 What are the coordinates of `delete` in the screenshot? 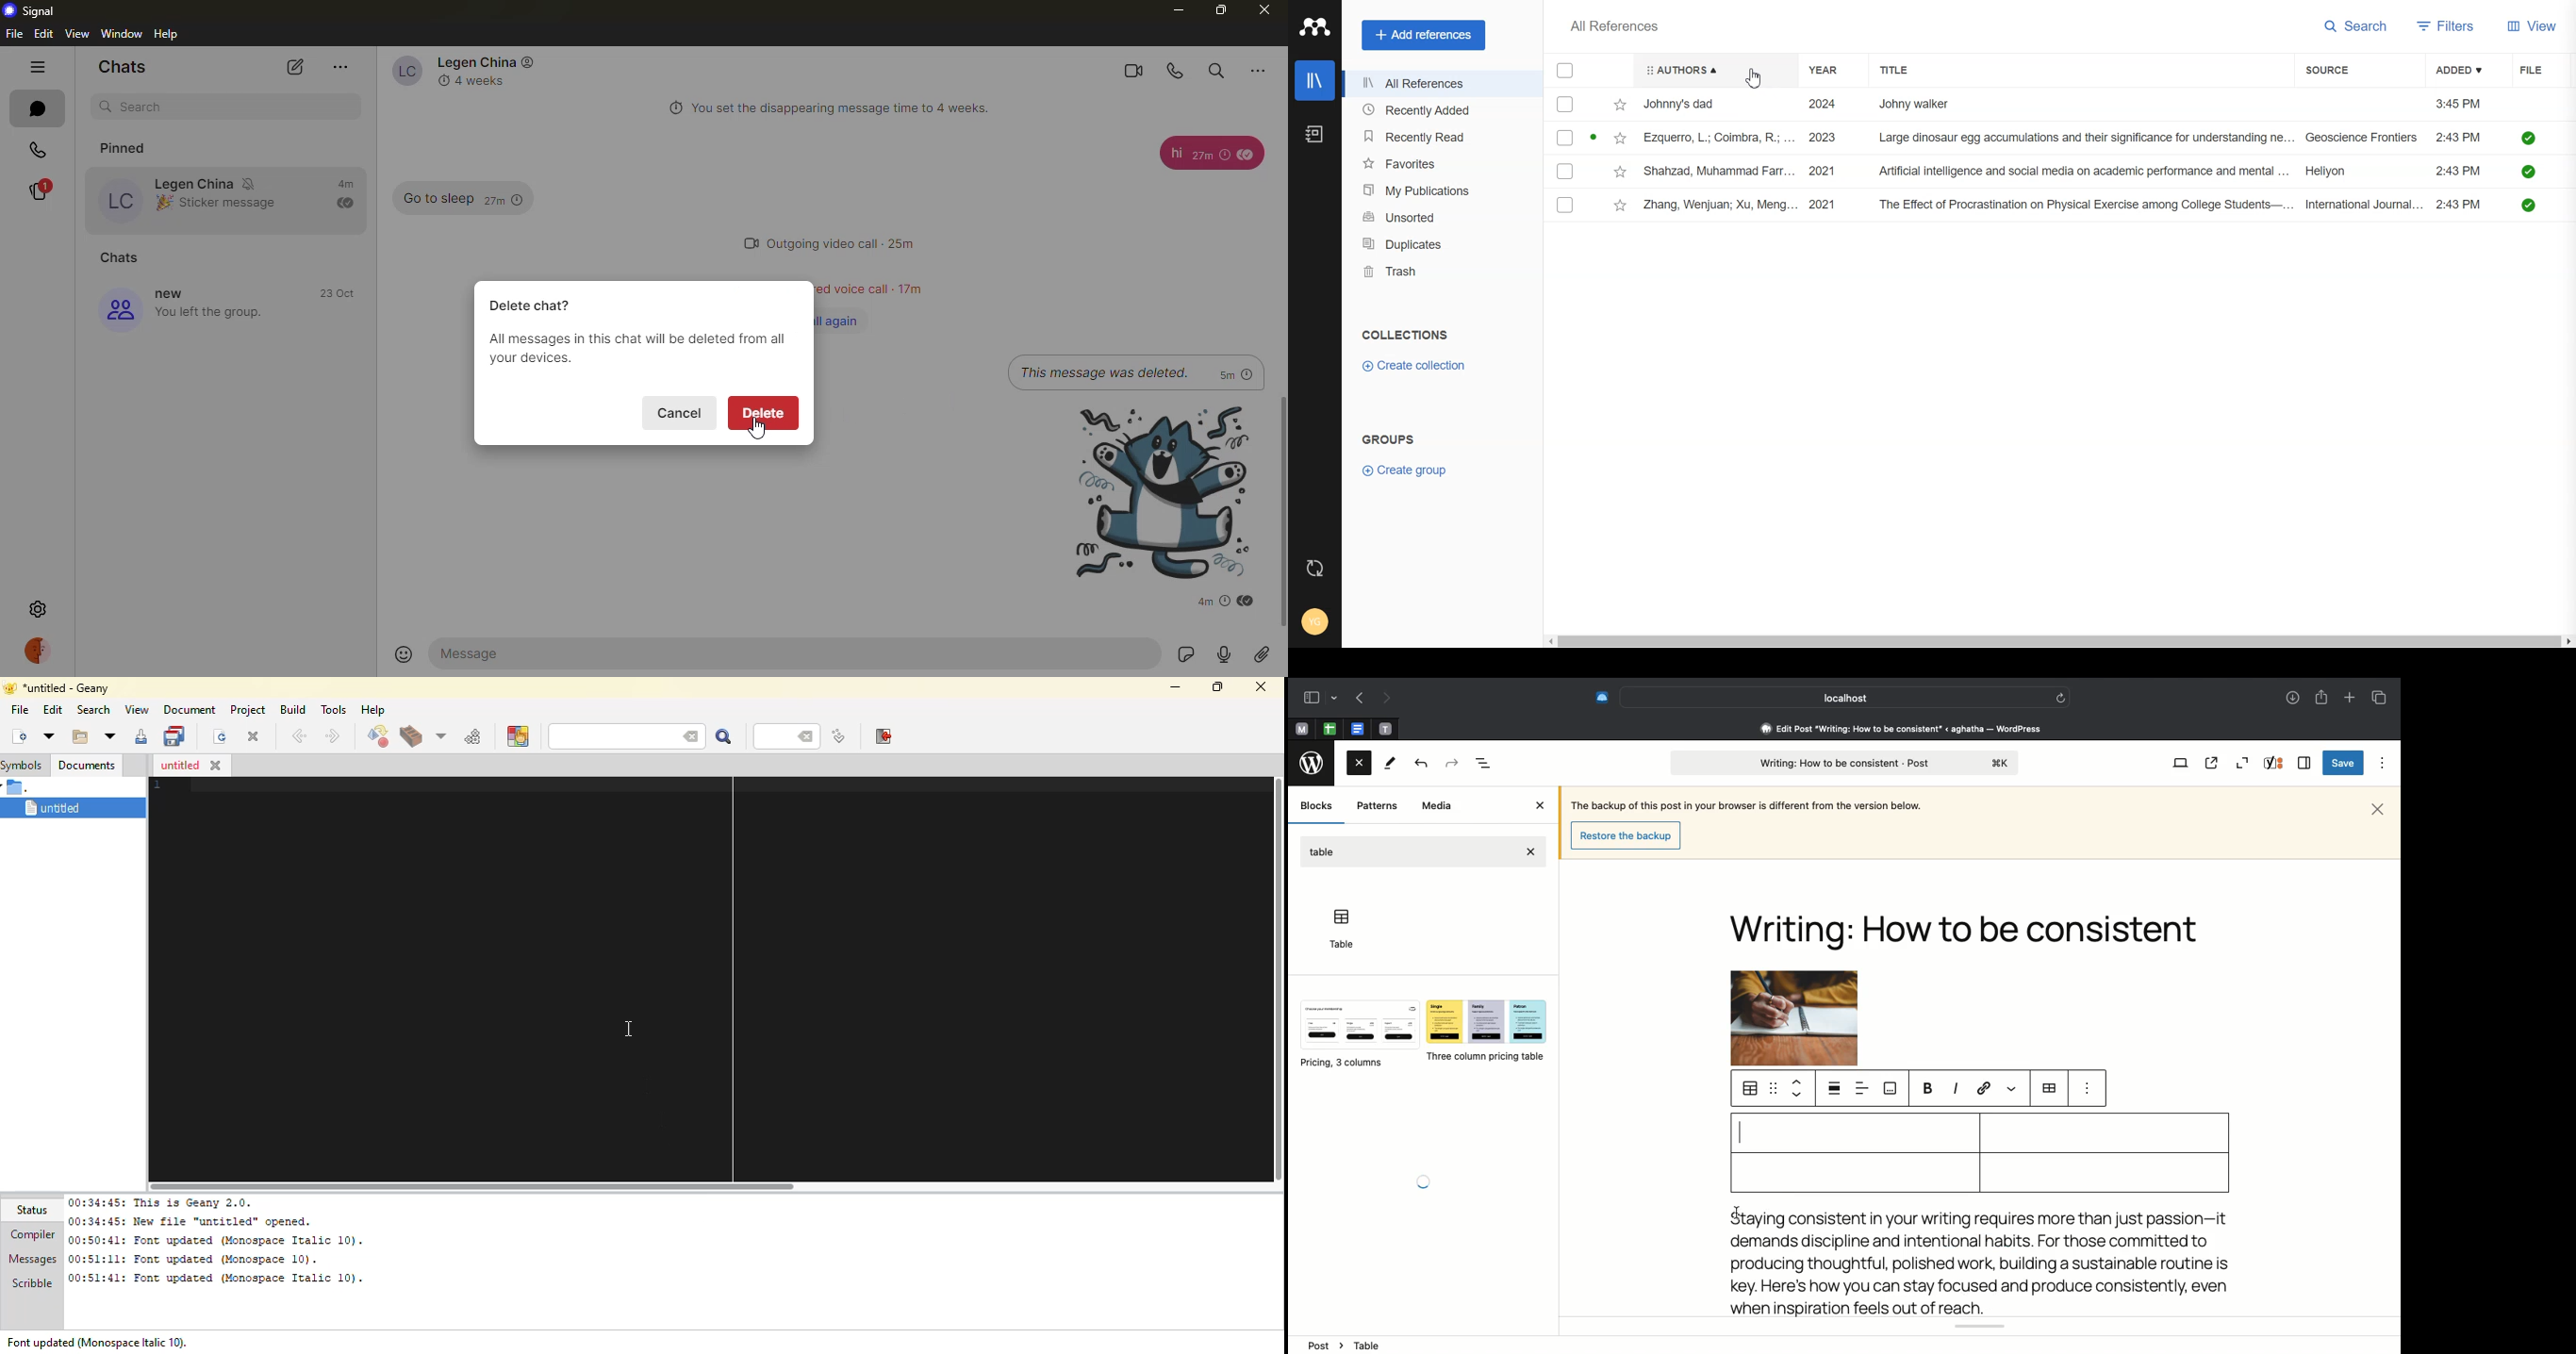 It's located at (764, 411).